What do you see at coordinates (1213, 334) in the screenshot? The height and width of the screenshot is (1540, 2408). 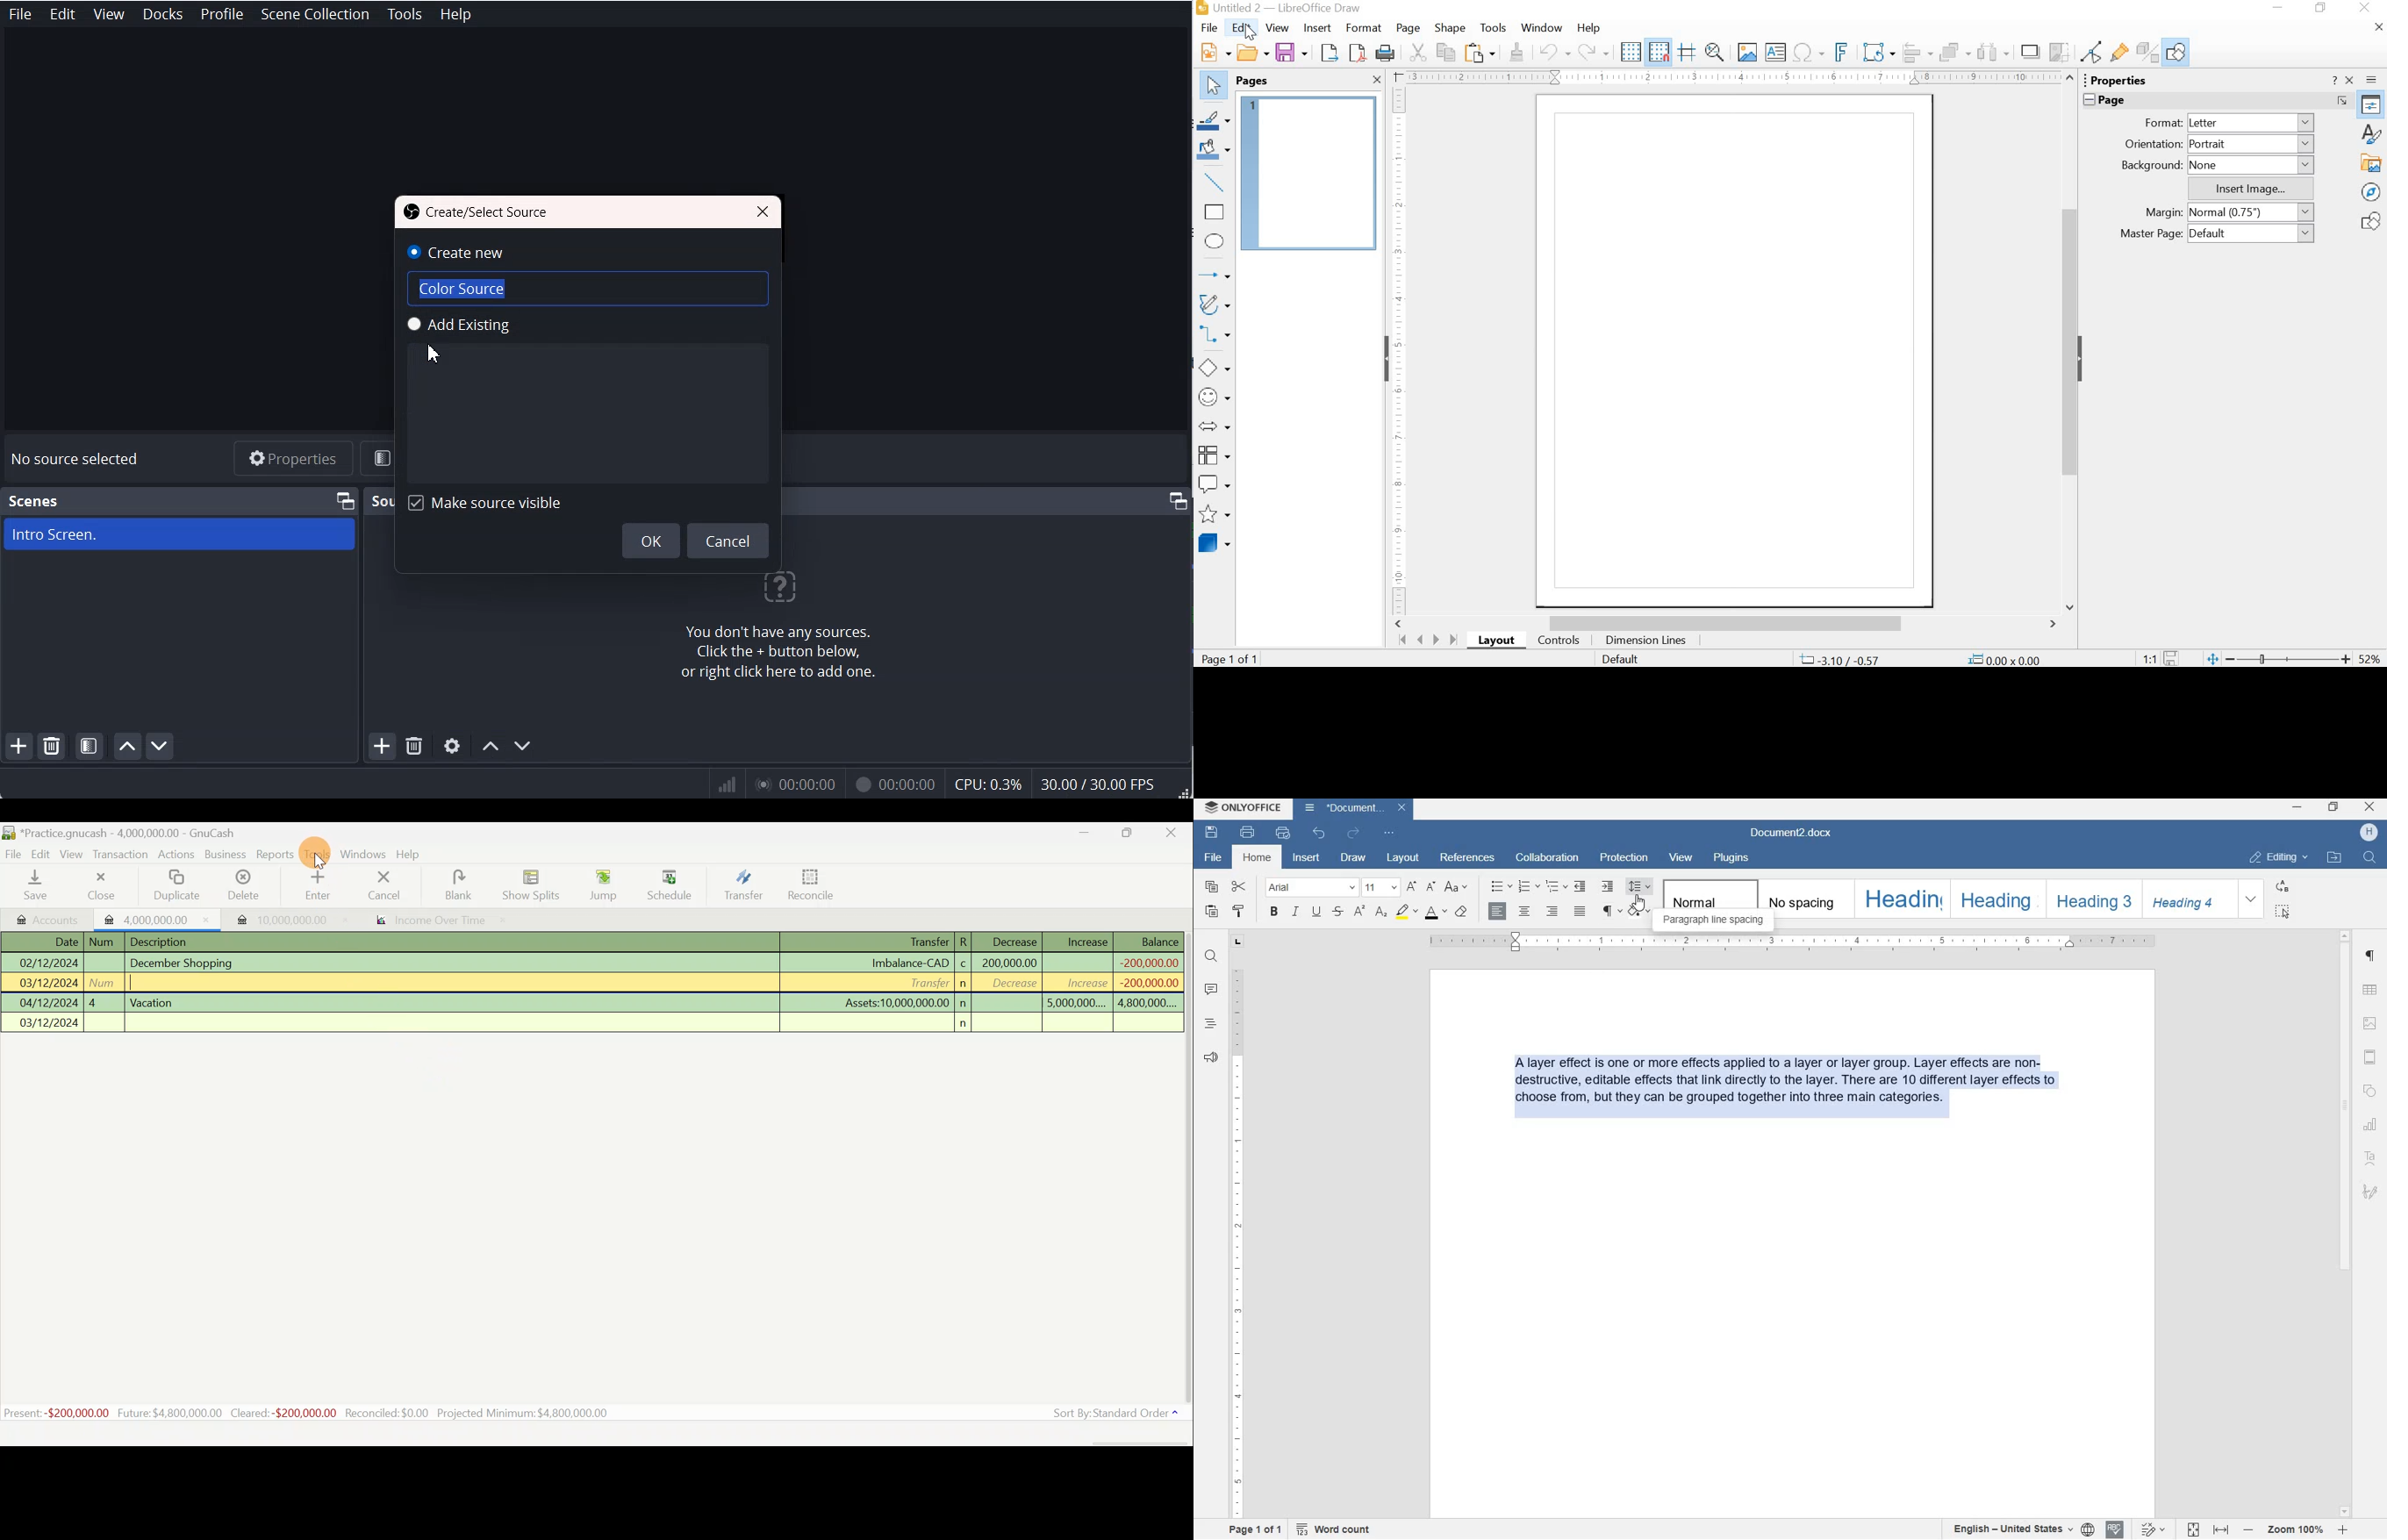 I see `Connectors (double click for multi-selection)` at bounding box center [1213, 334].